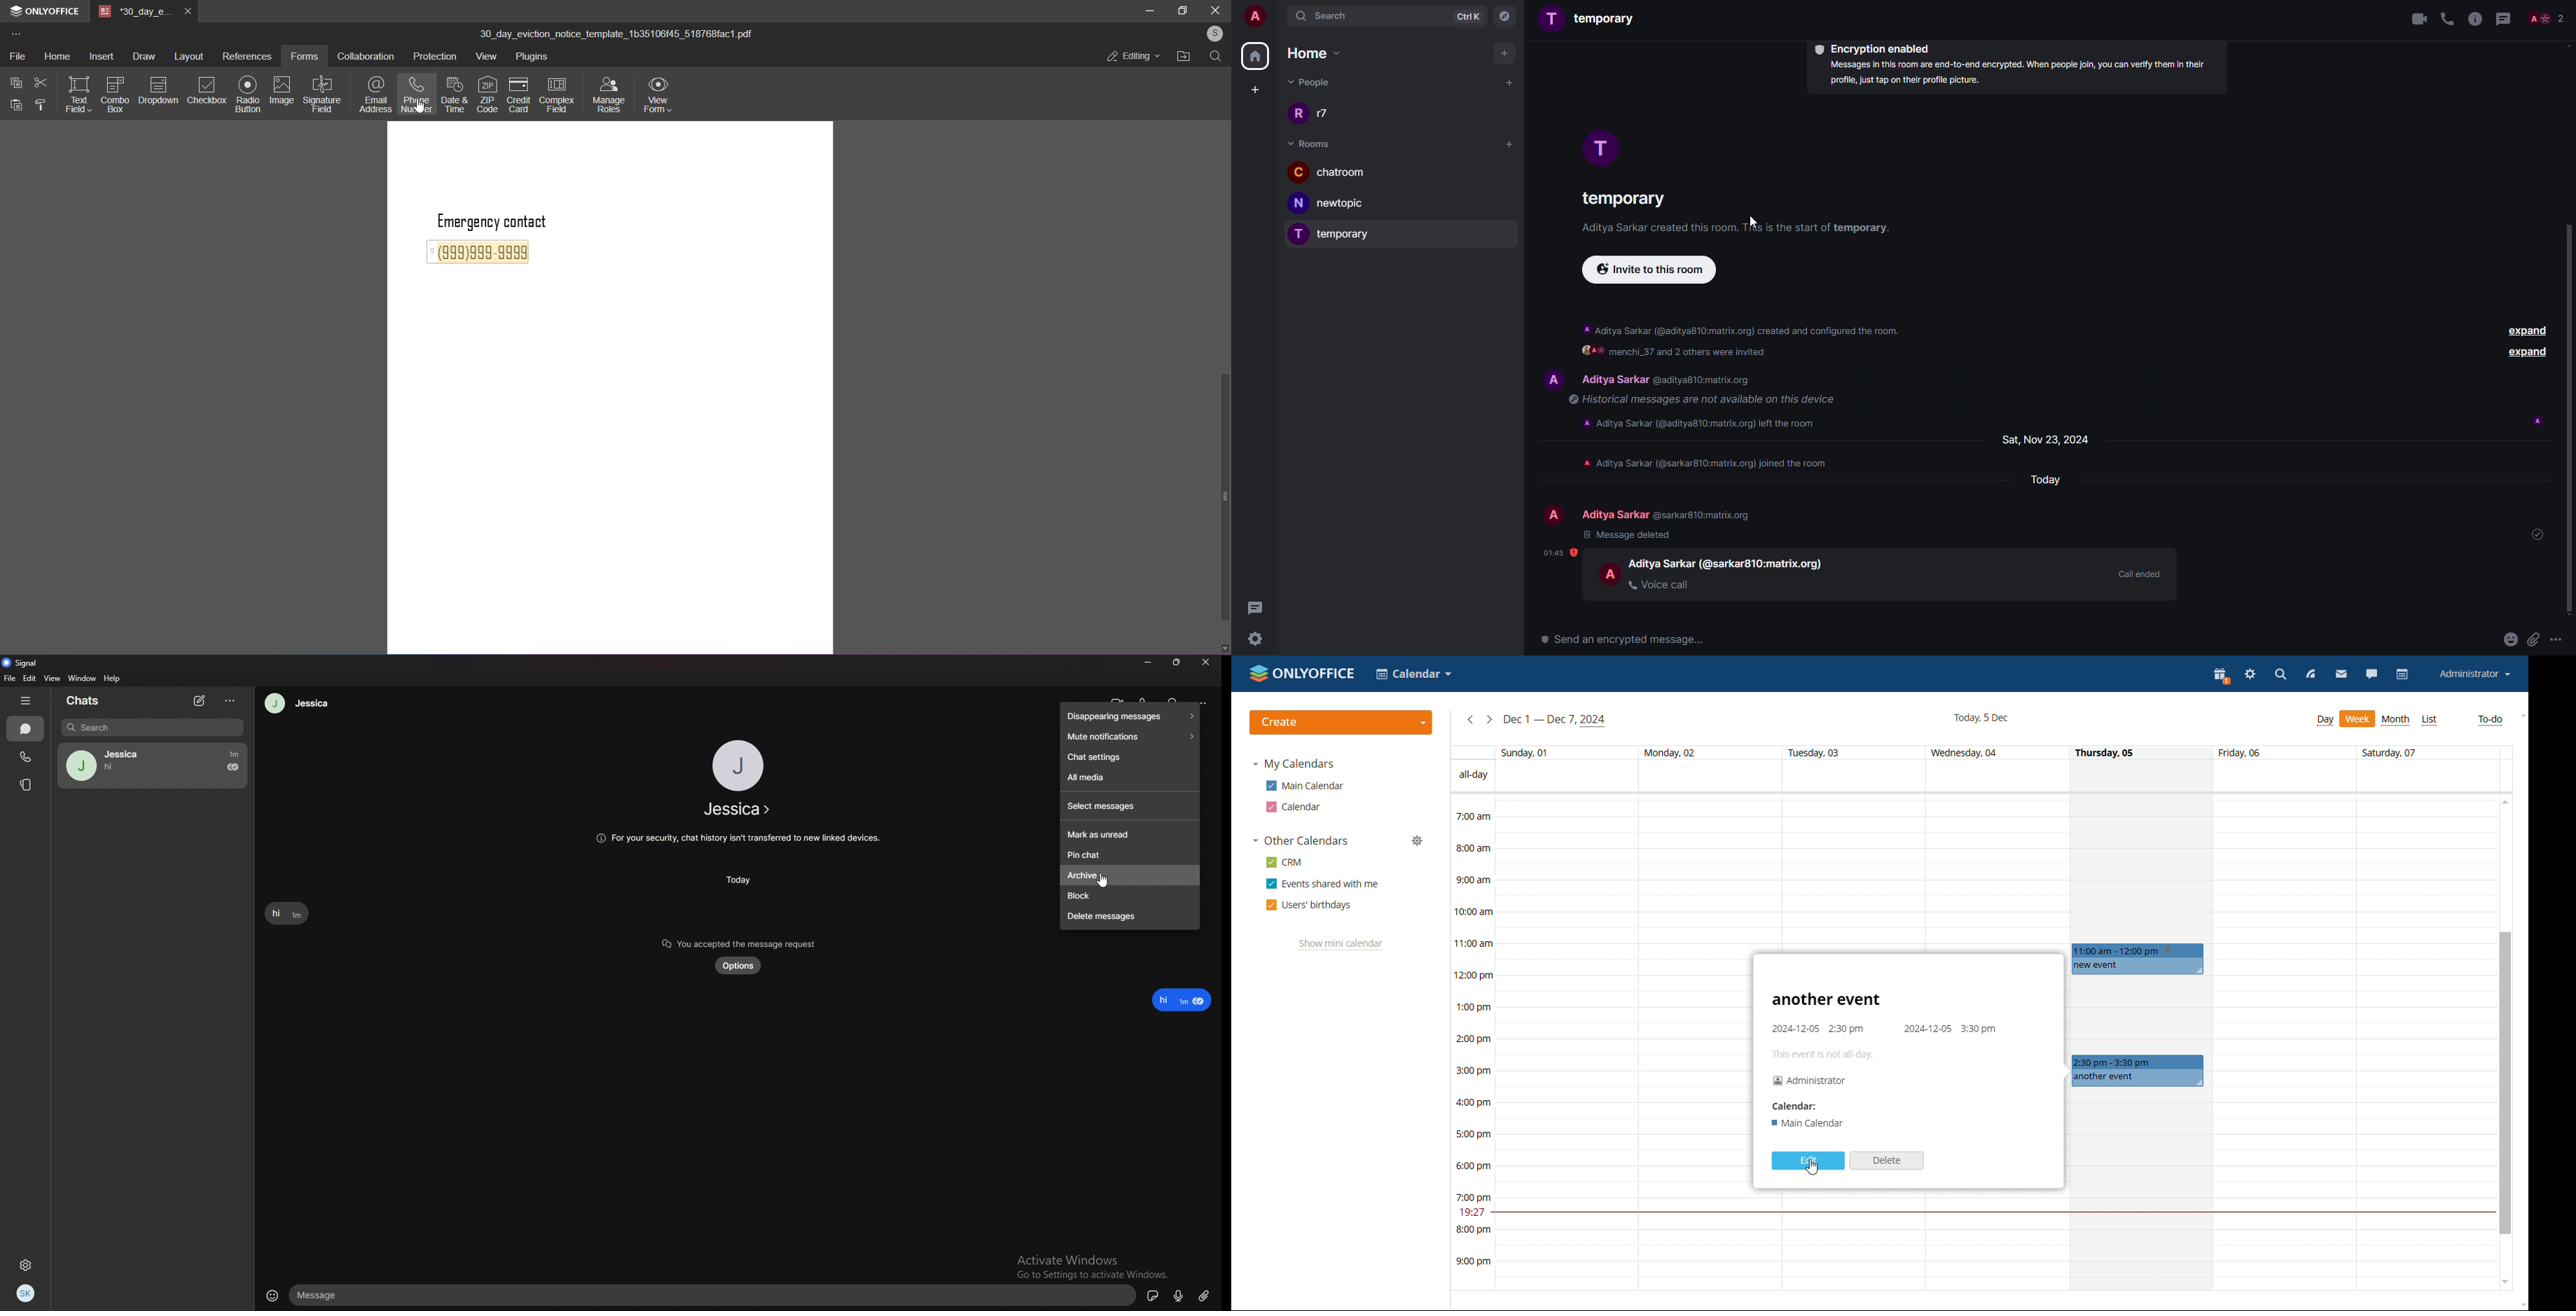  Describe the element at coordinates (1341, 944) in the screenshot. I see `show mini calendar` at that location.